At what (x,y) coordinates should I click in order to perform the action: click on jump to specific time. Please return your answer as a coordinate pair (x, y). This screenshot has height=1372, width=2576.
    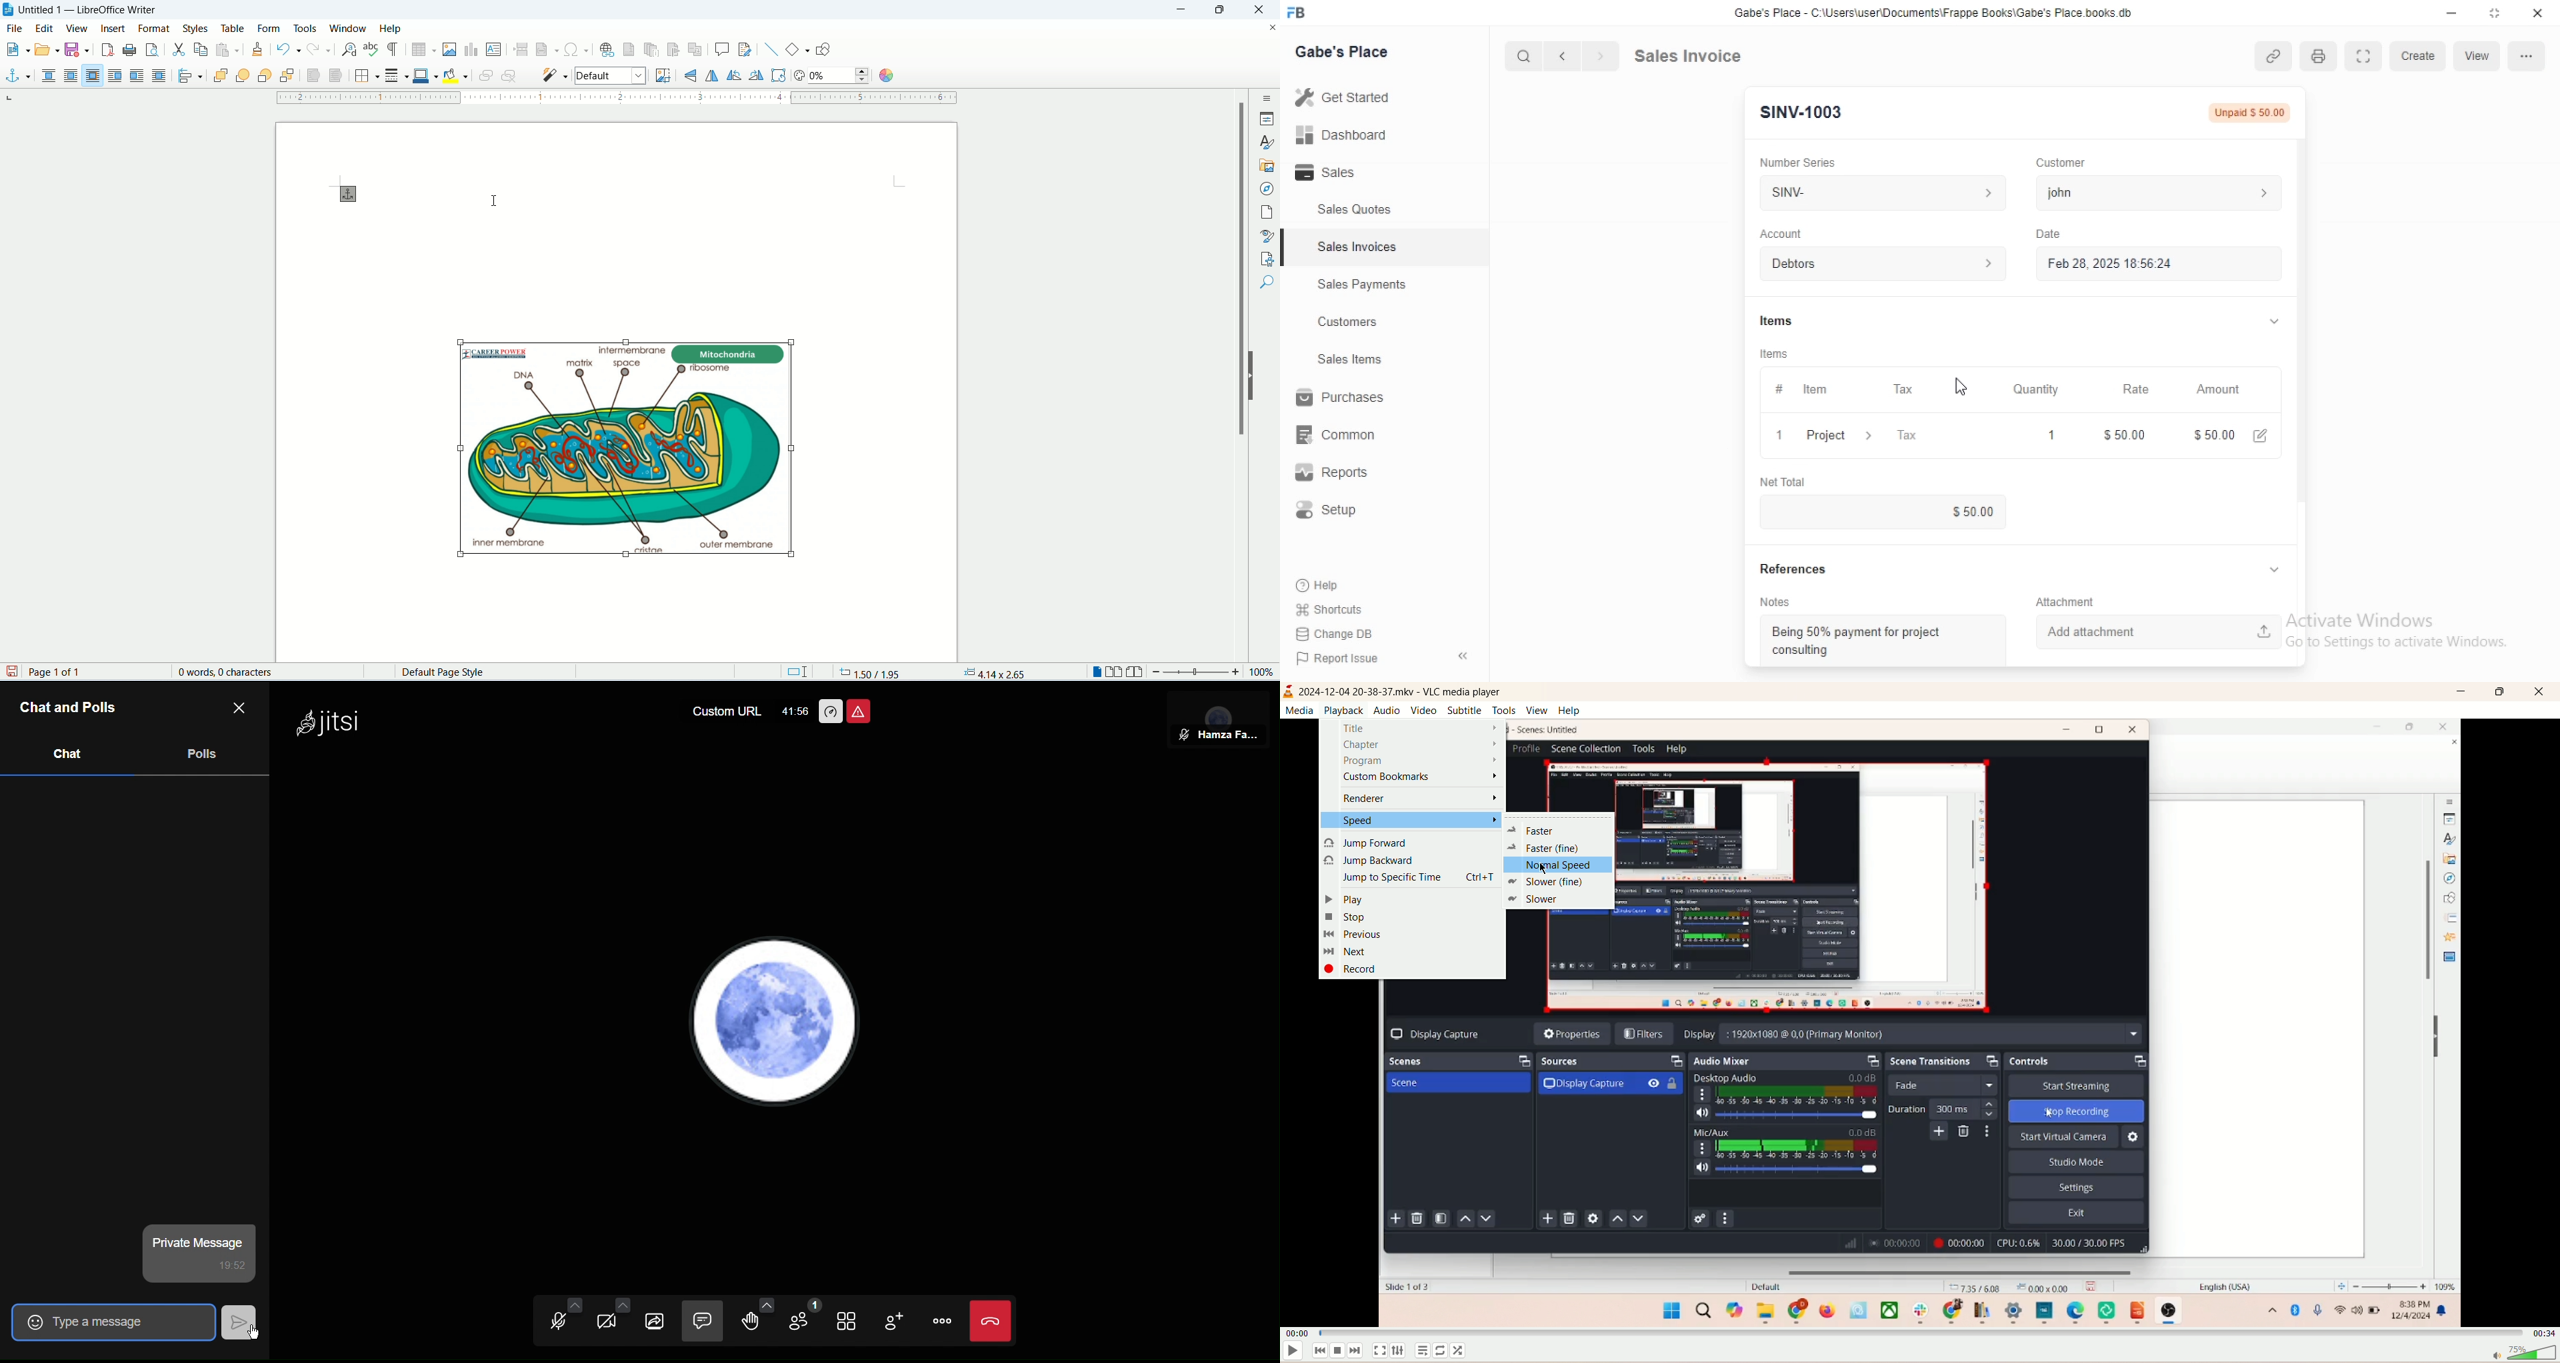
    Looking at the image, I should click on (1419, 876).